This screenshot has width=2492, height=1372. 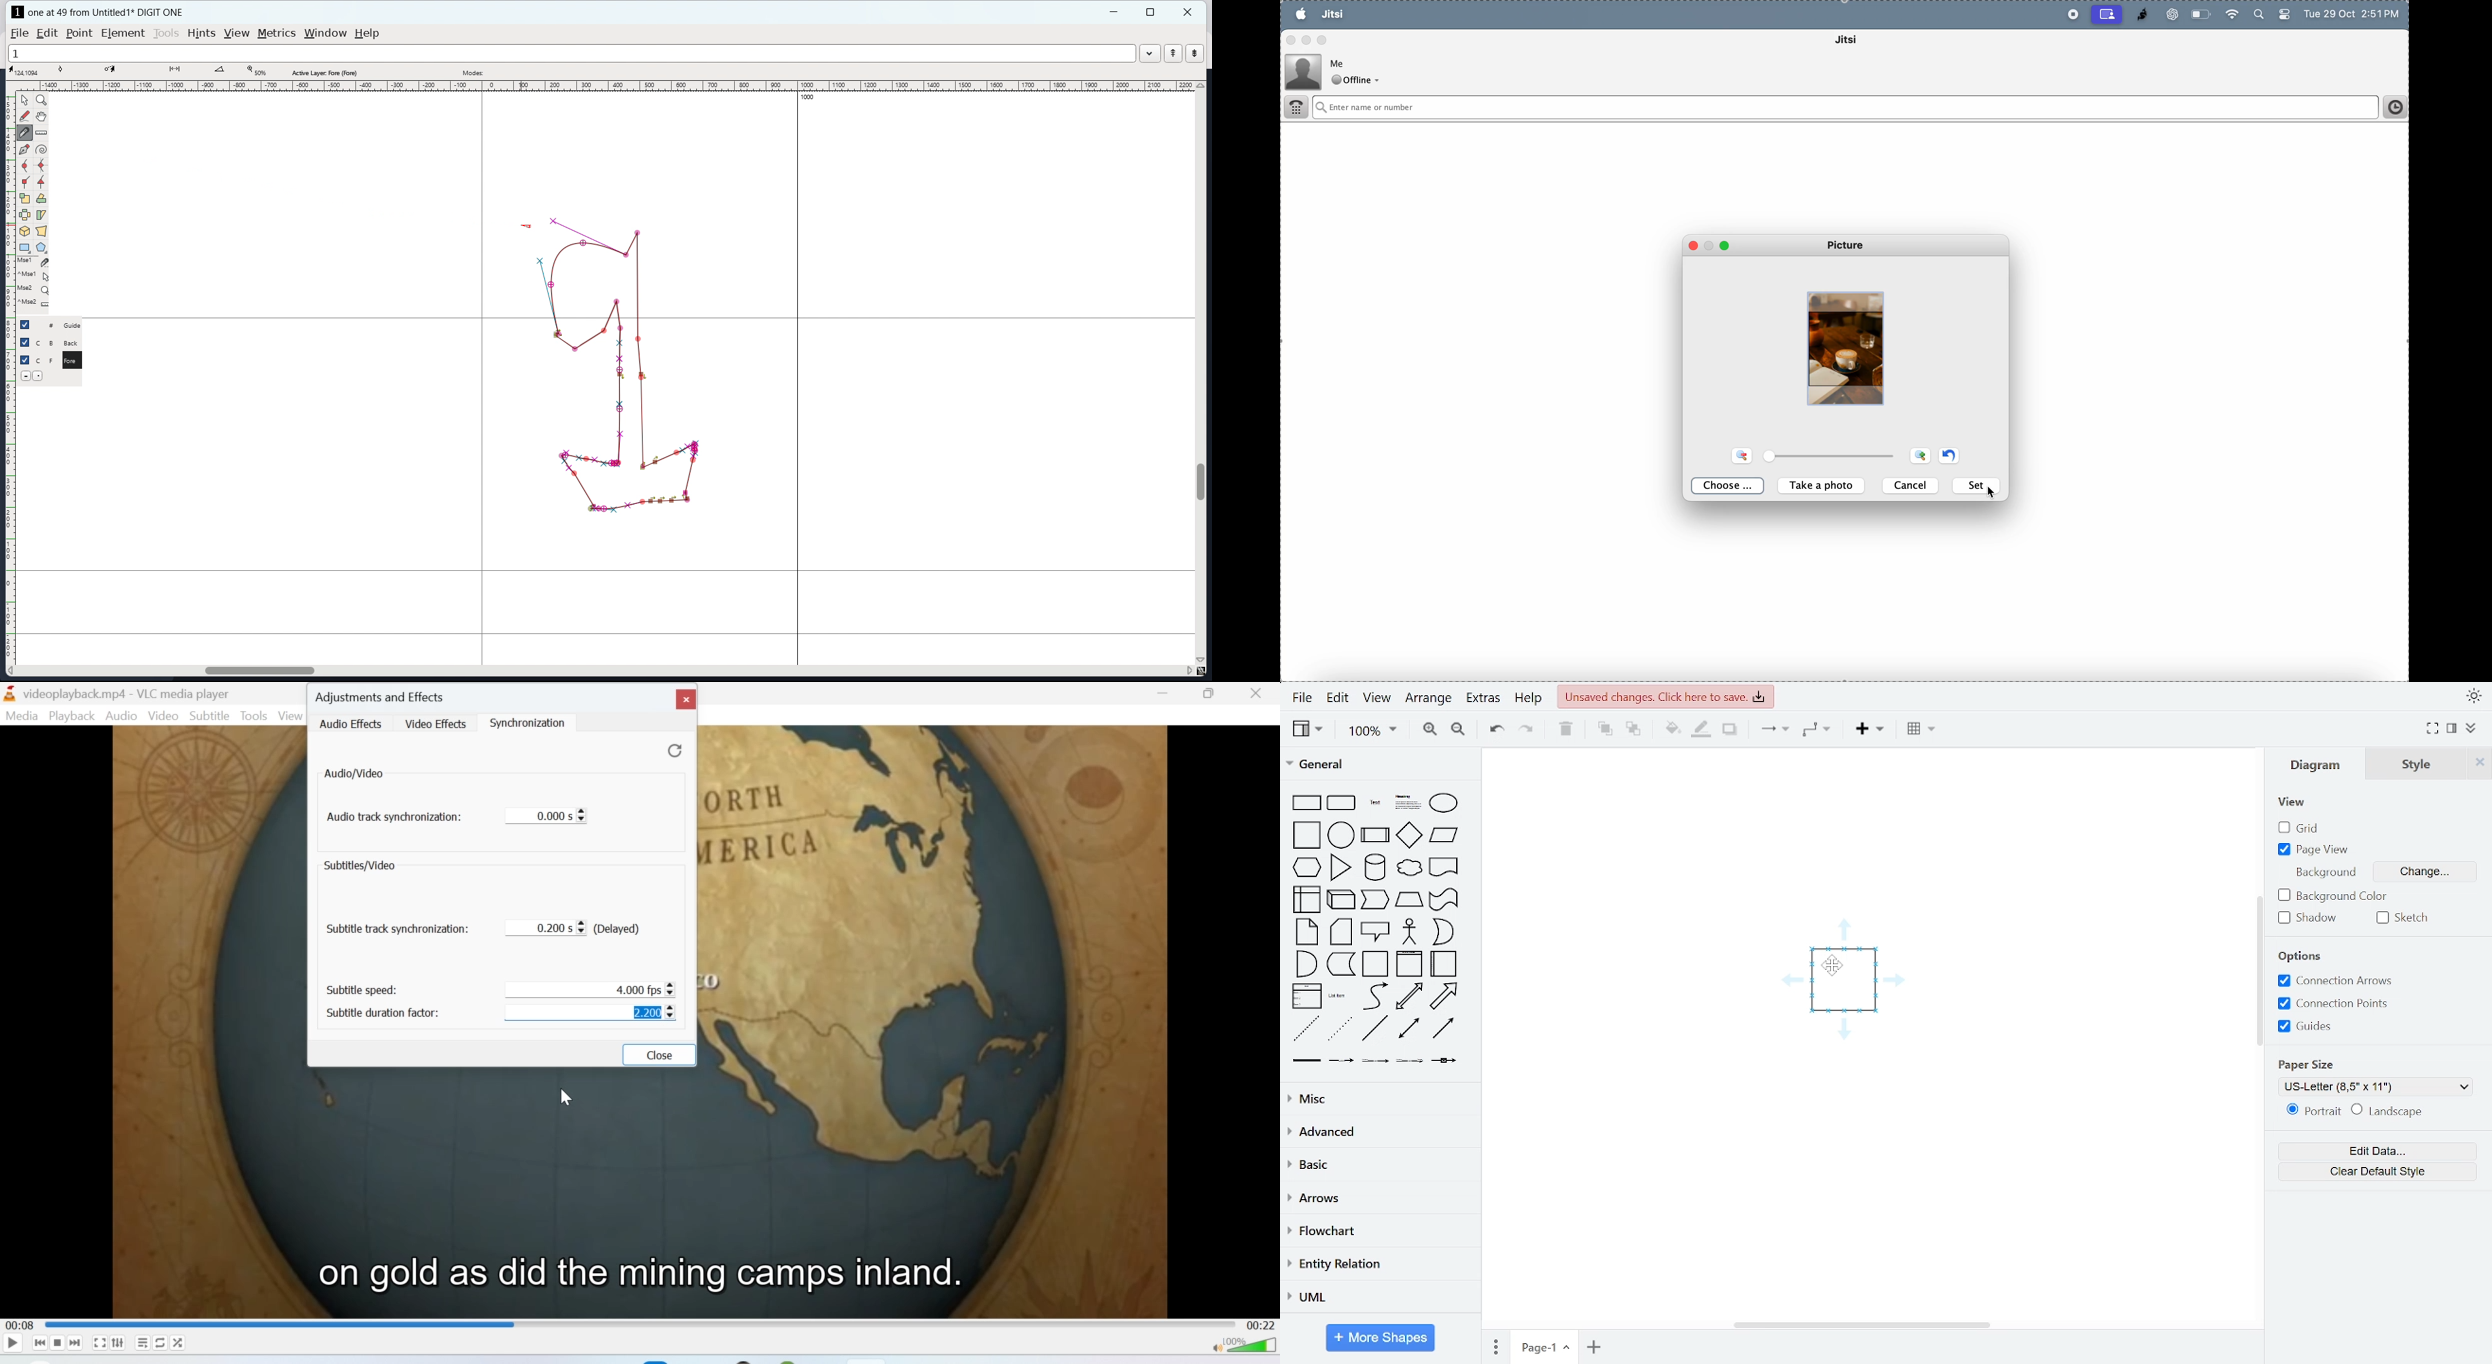 I want to click on general shapes, so click(x=1443, y=835).